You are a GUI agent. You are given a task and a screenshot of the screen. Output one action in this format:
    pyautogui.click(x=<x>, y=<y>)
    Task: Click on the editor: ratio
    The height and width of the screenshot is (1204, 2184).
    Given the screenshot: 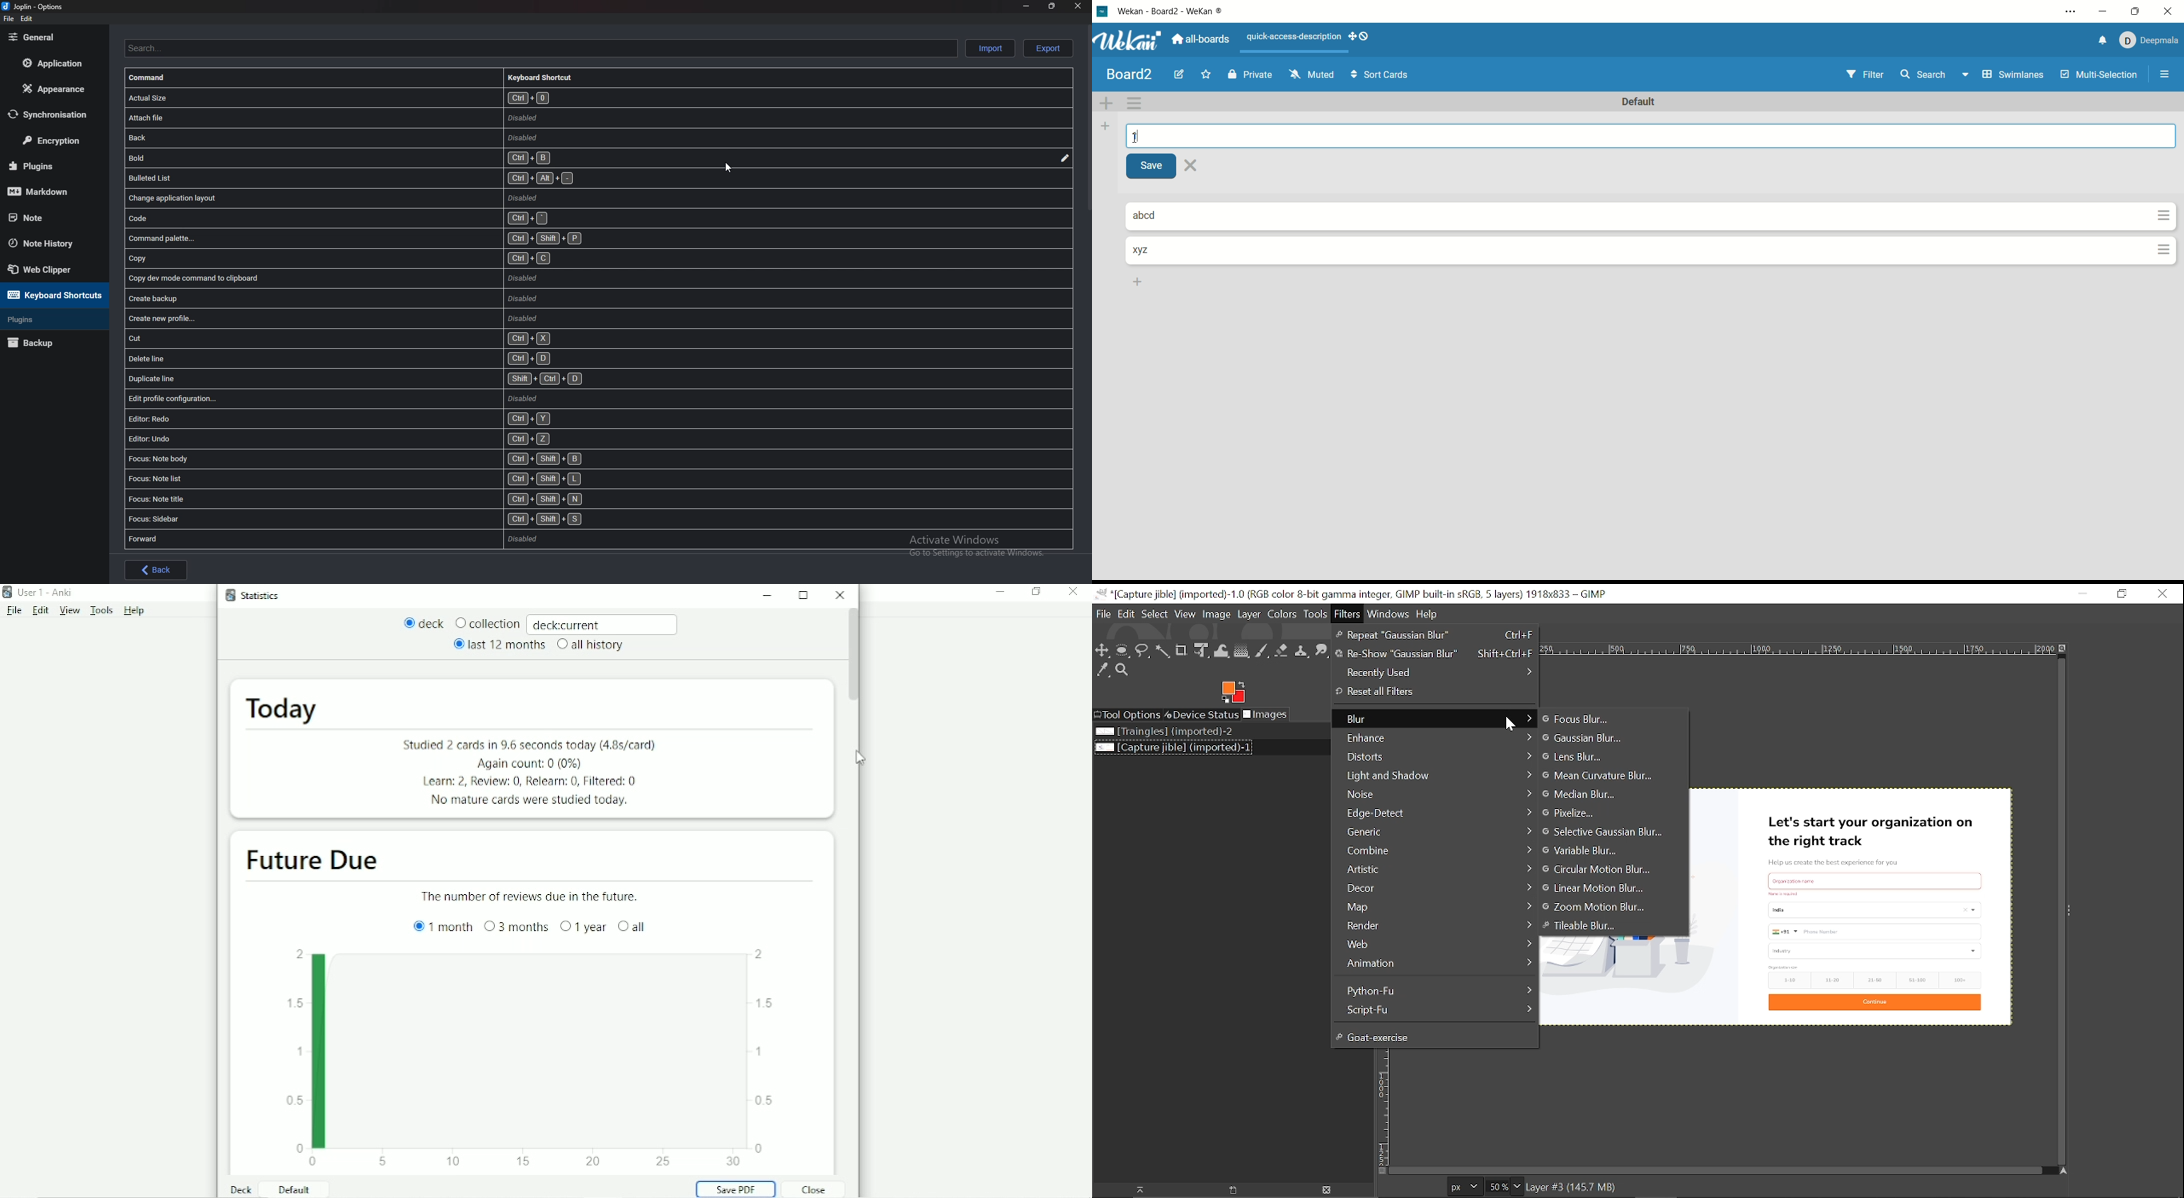 What is the action you would take?
    pyautogui.click(x=339, y=419)
    